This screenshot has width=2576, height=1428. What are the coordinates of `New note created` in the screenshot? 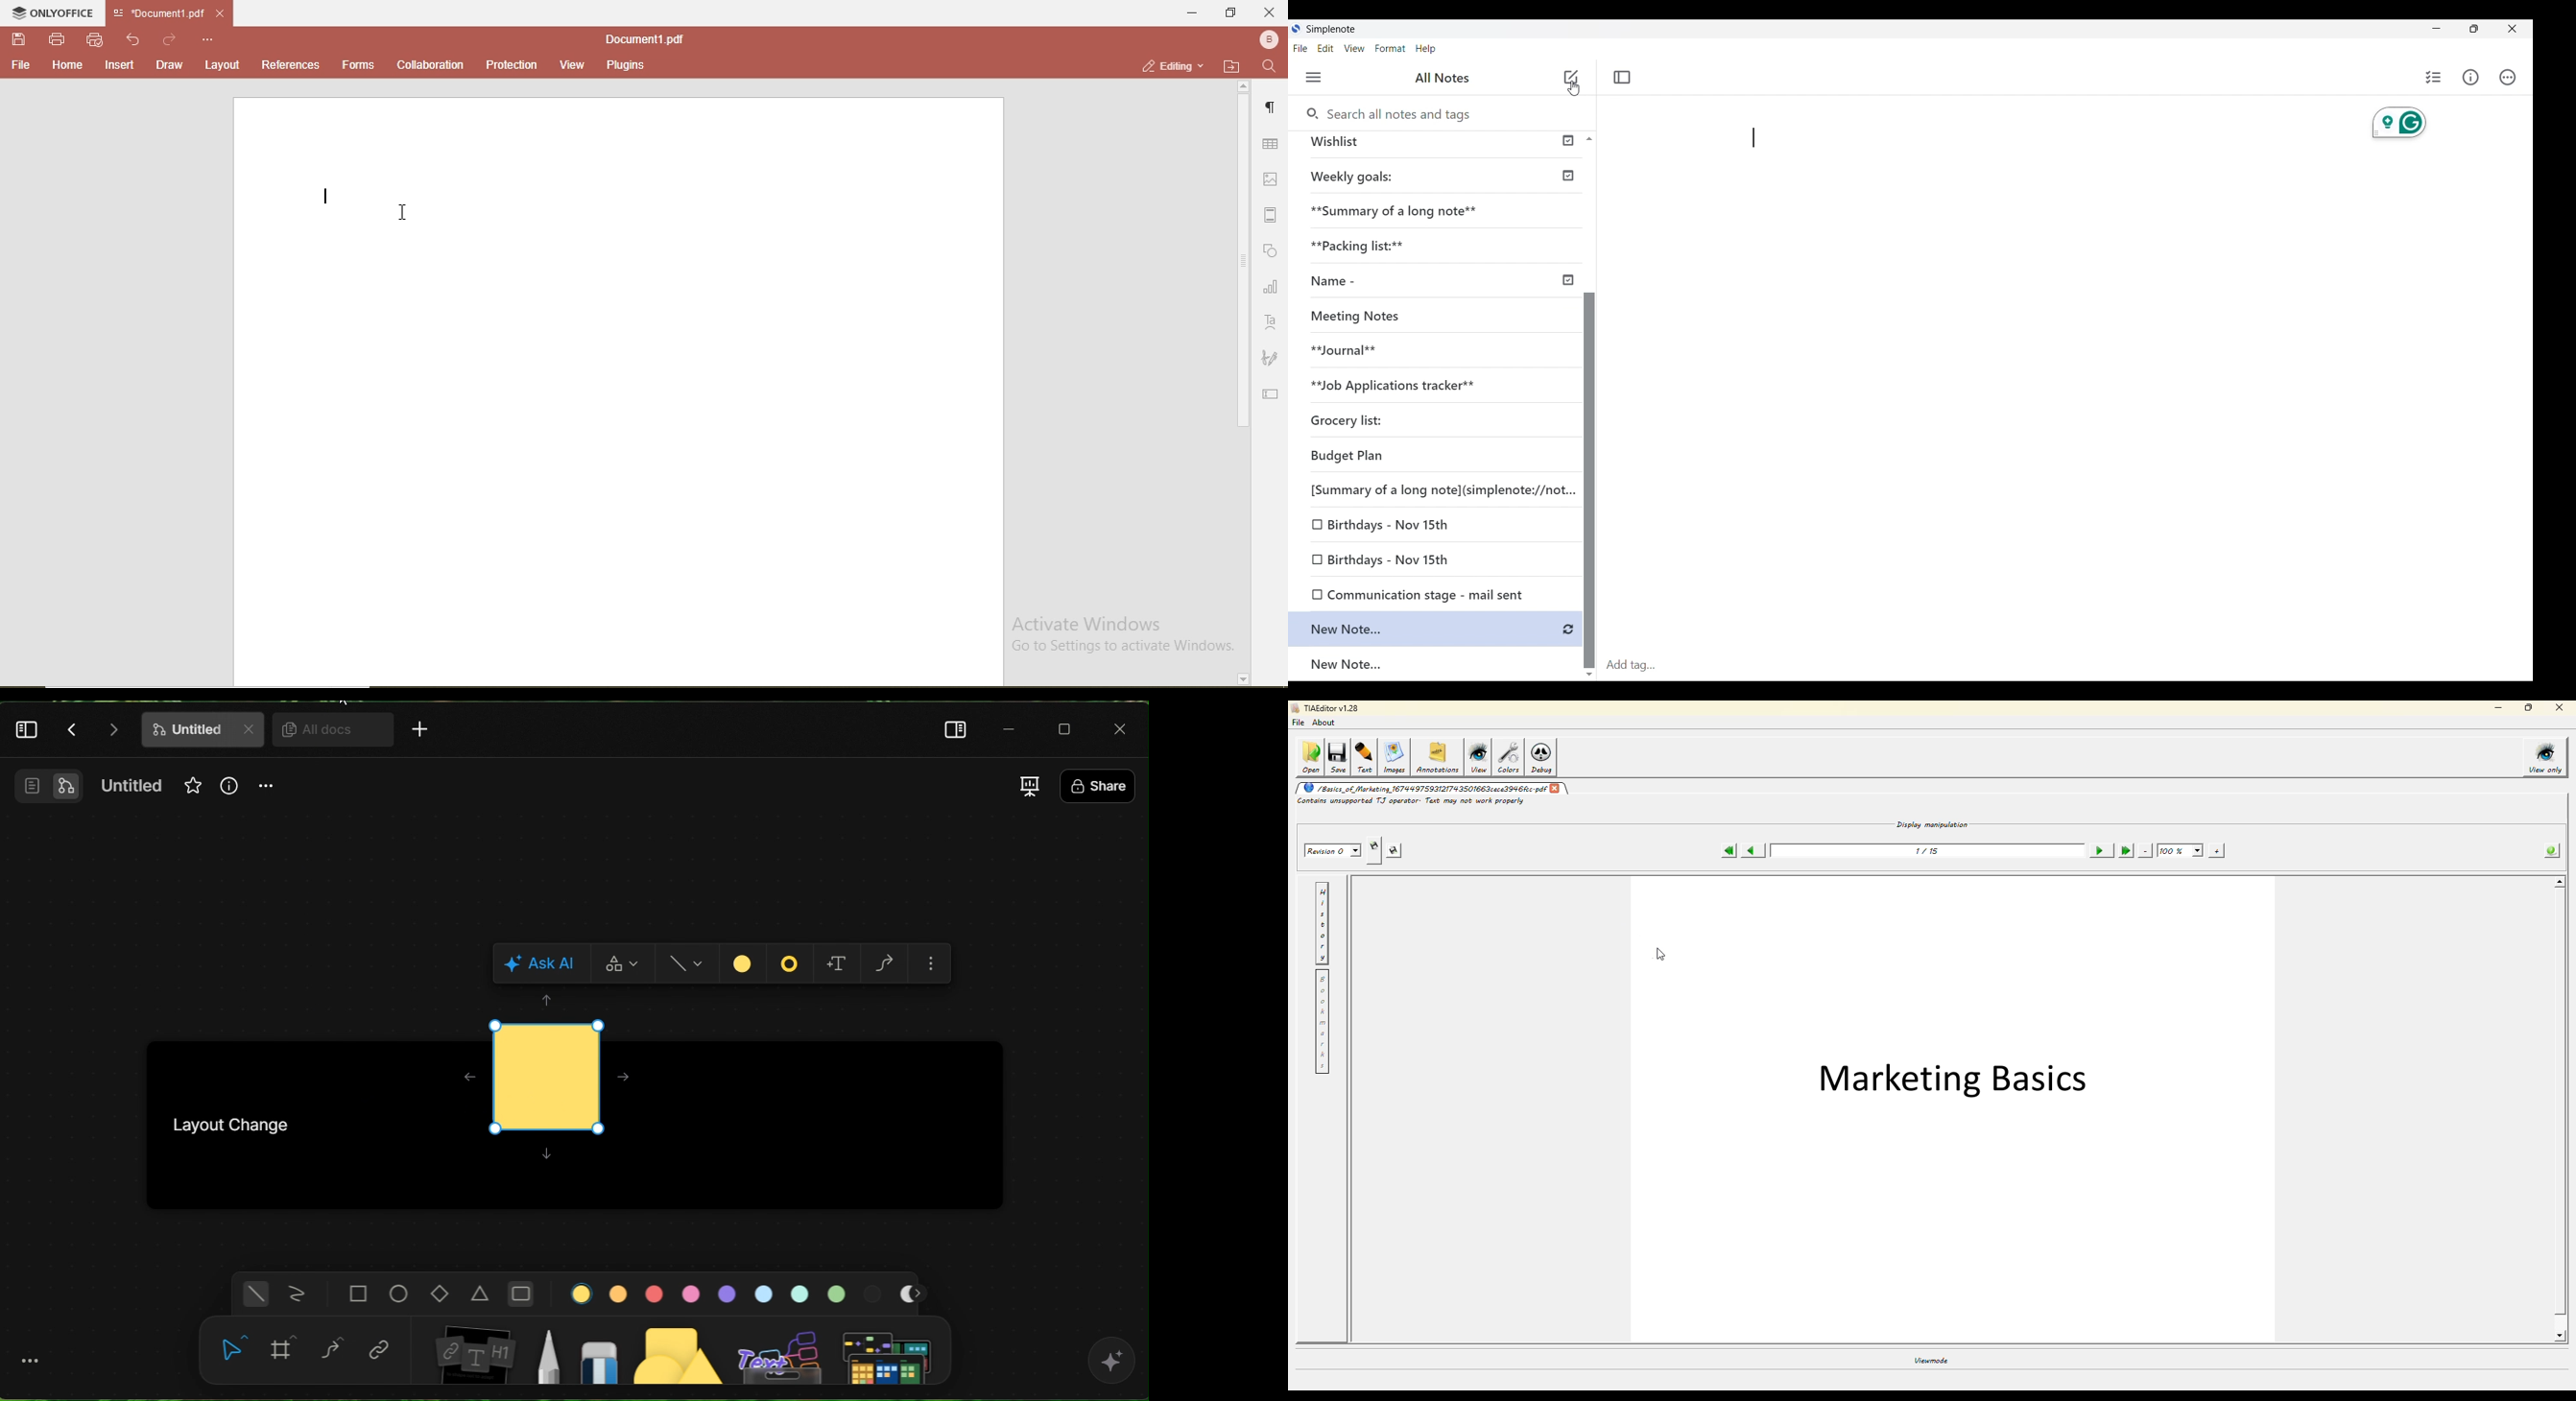 It's located at (1426, 628).